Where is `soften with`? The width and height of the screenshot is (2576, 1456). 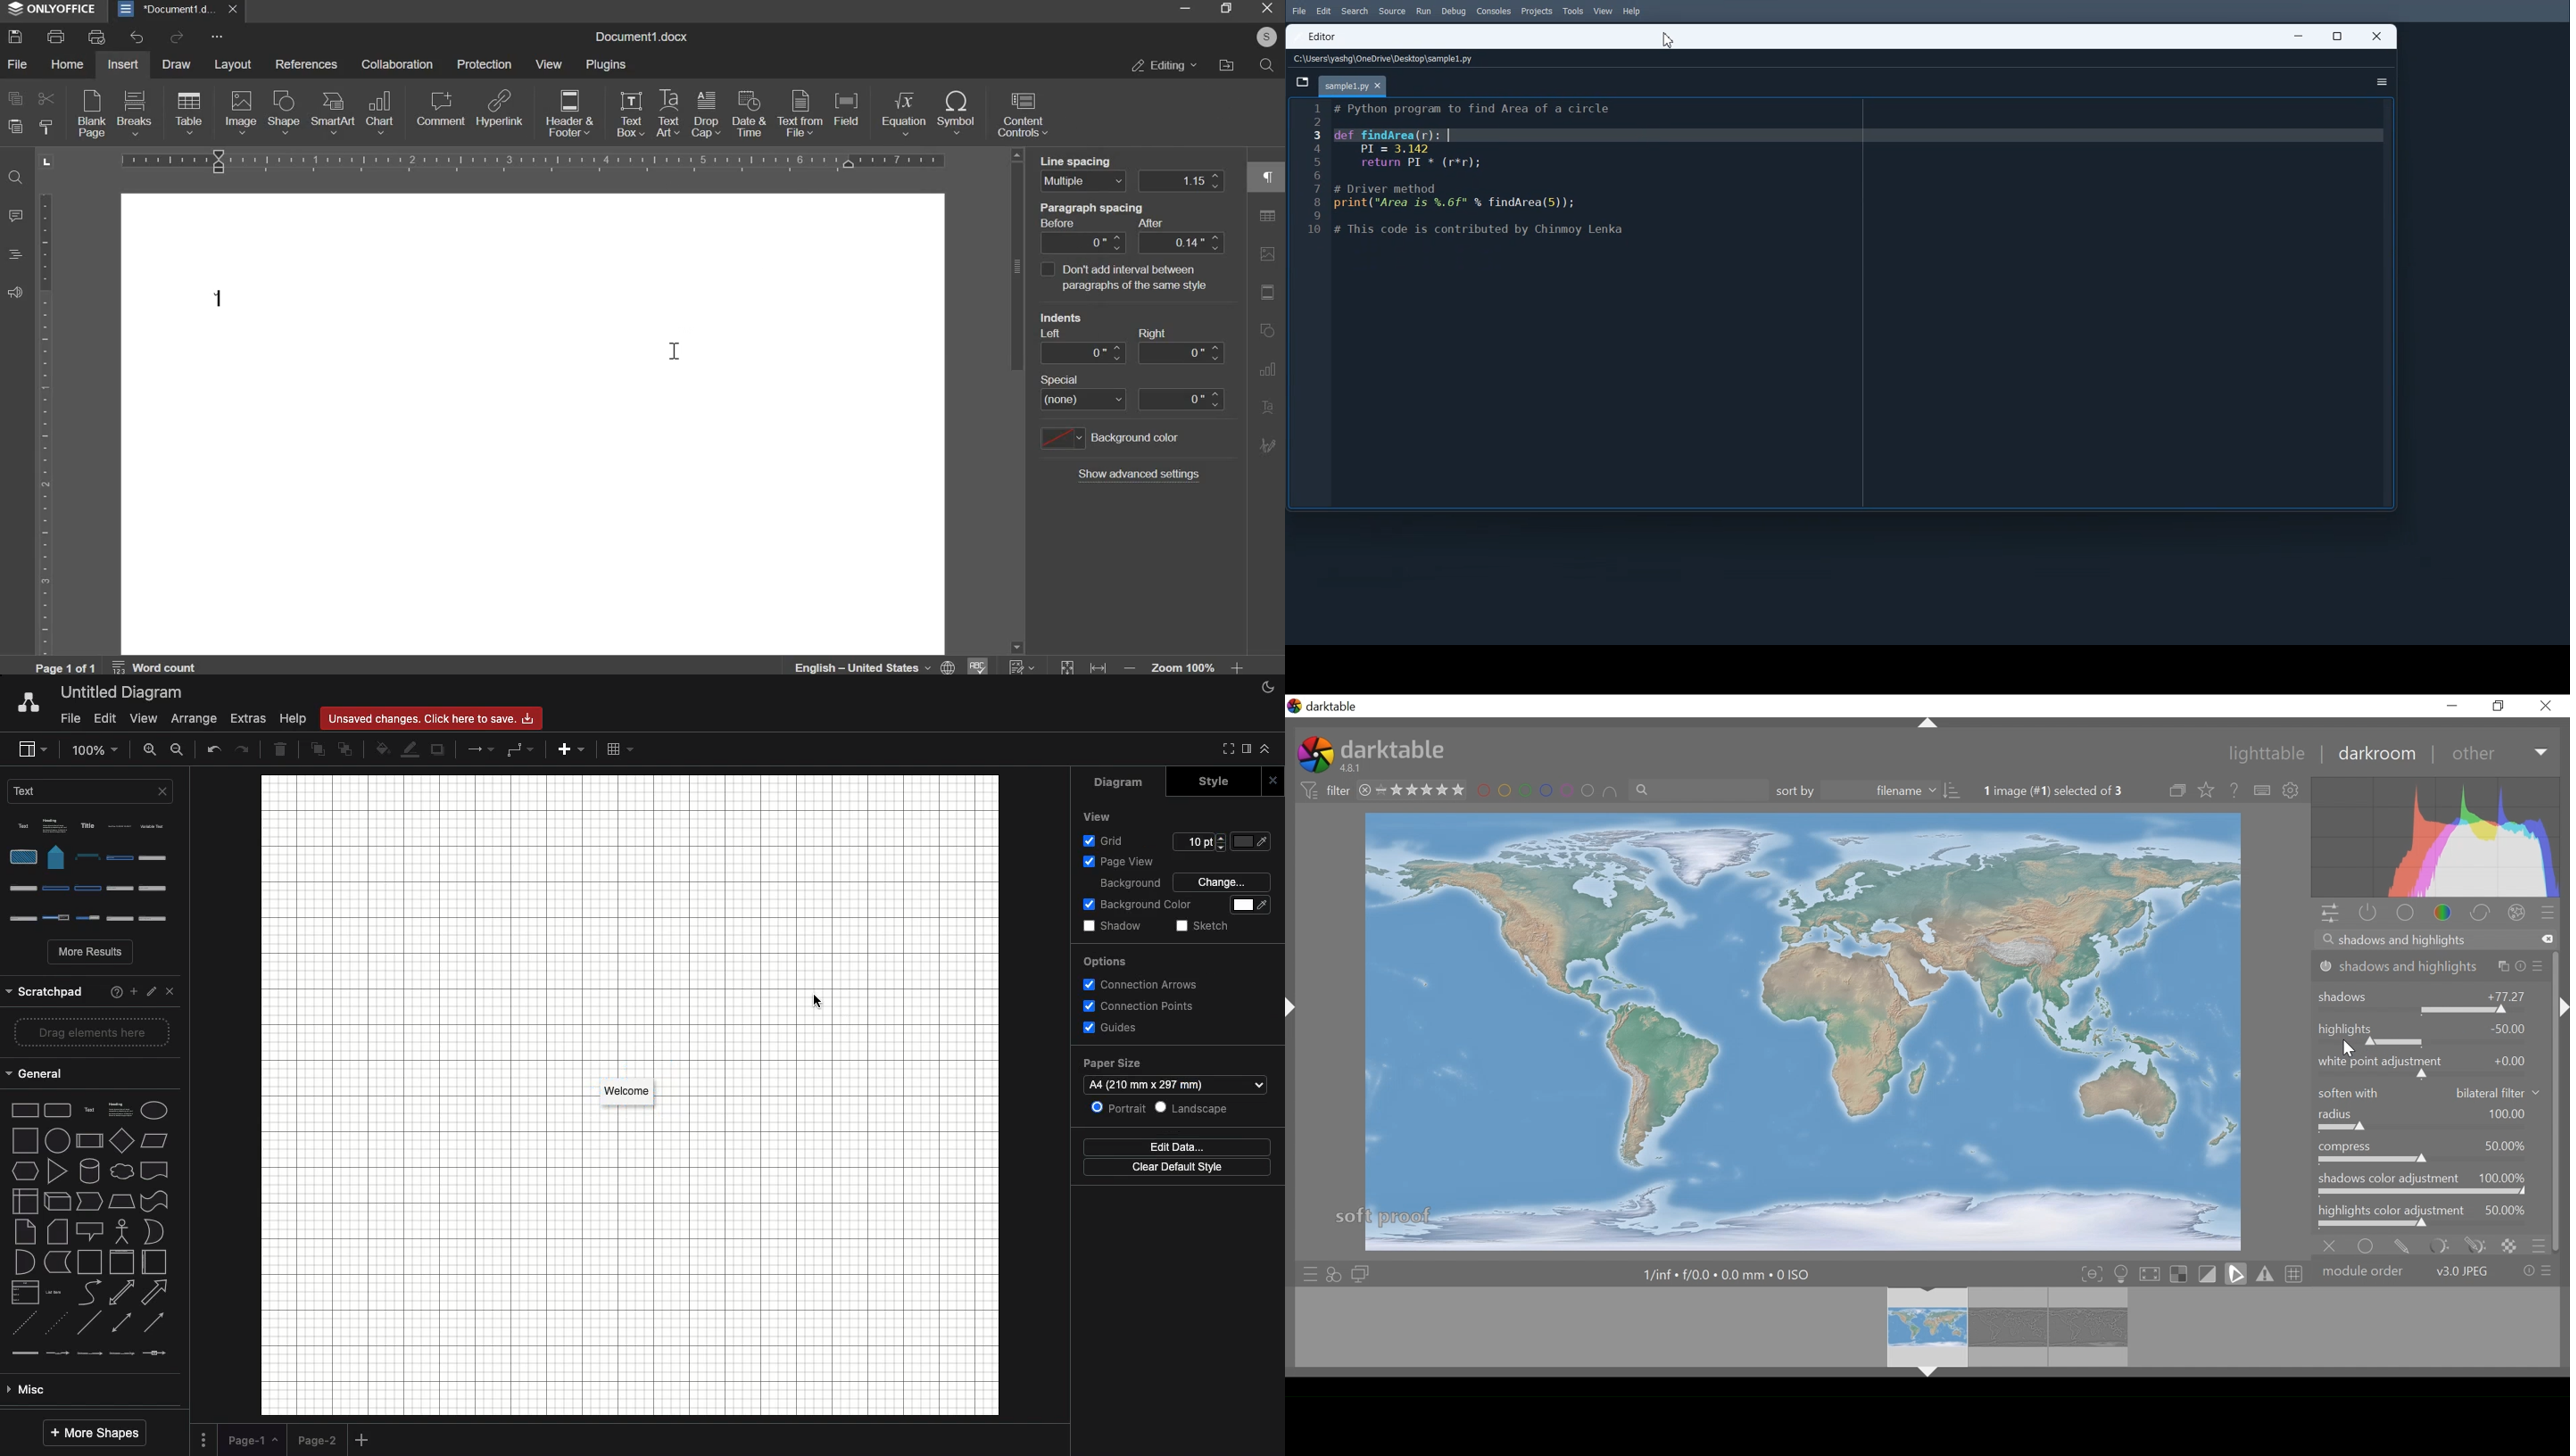 soften with is located at coordinates (2431, 1093).